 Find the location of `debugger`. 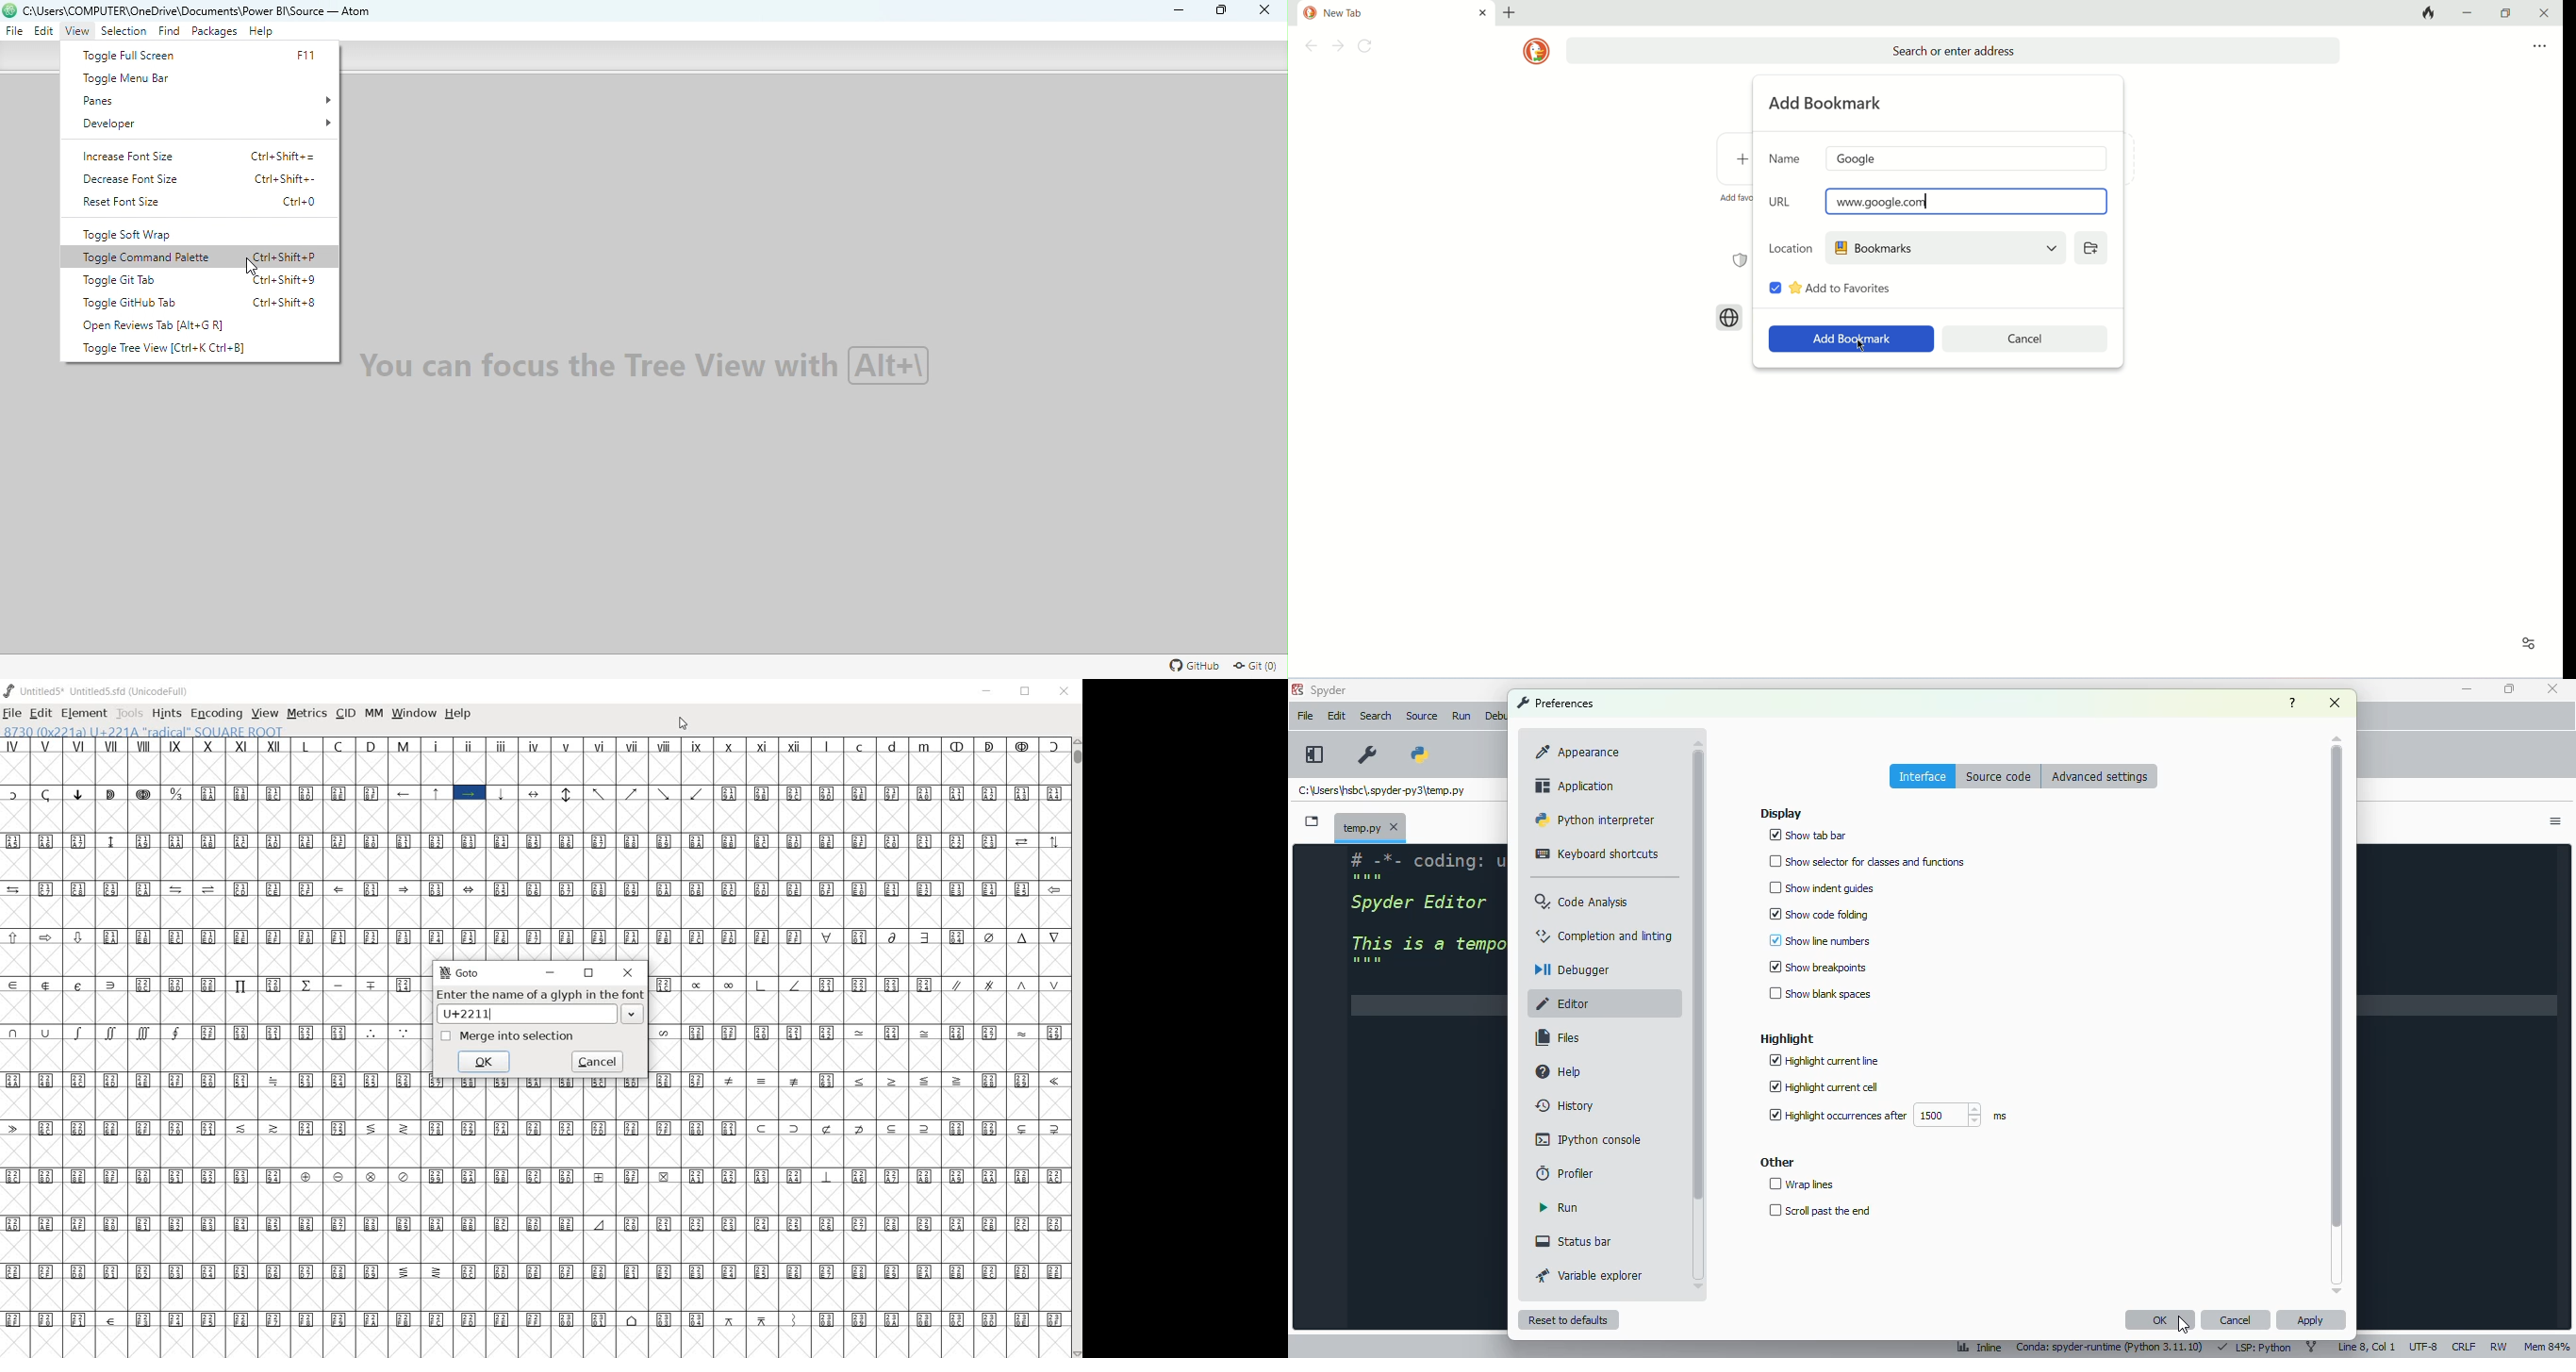

debugger is located at coordinates (1575, 969).